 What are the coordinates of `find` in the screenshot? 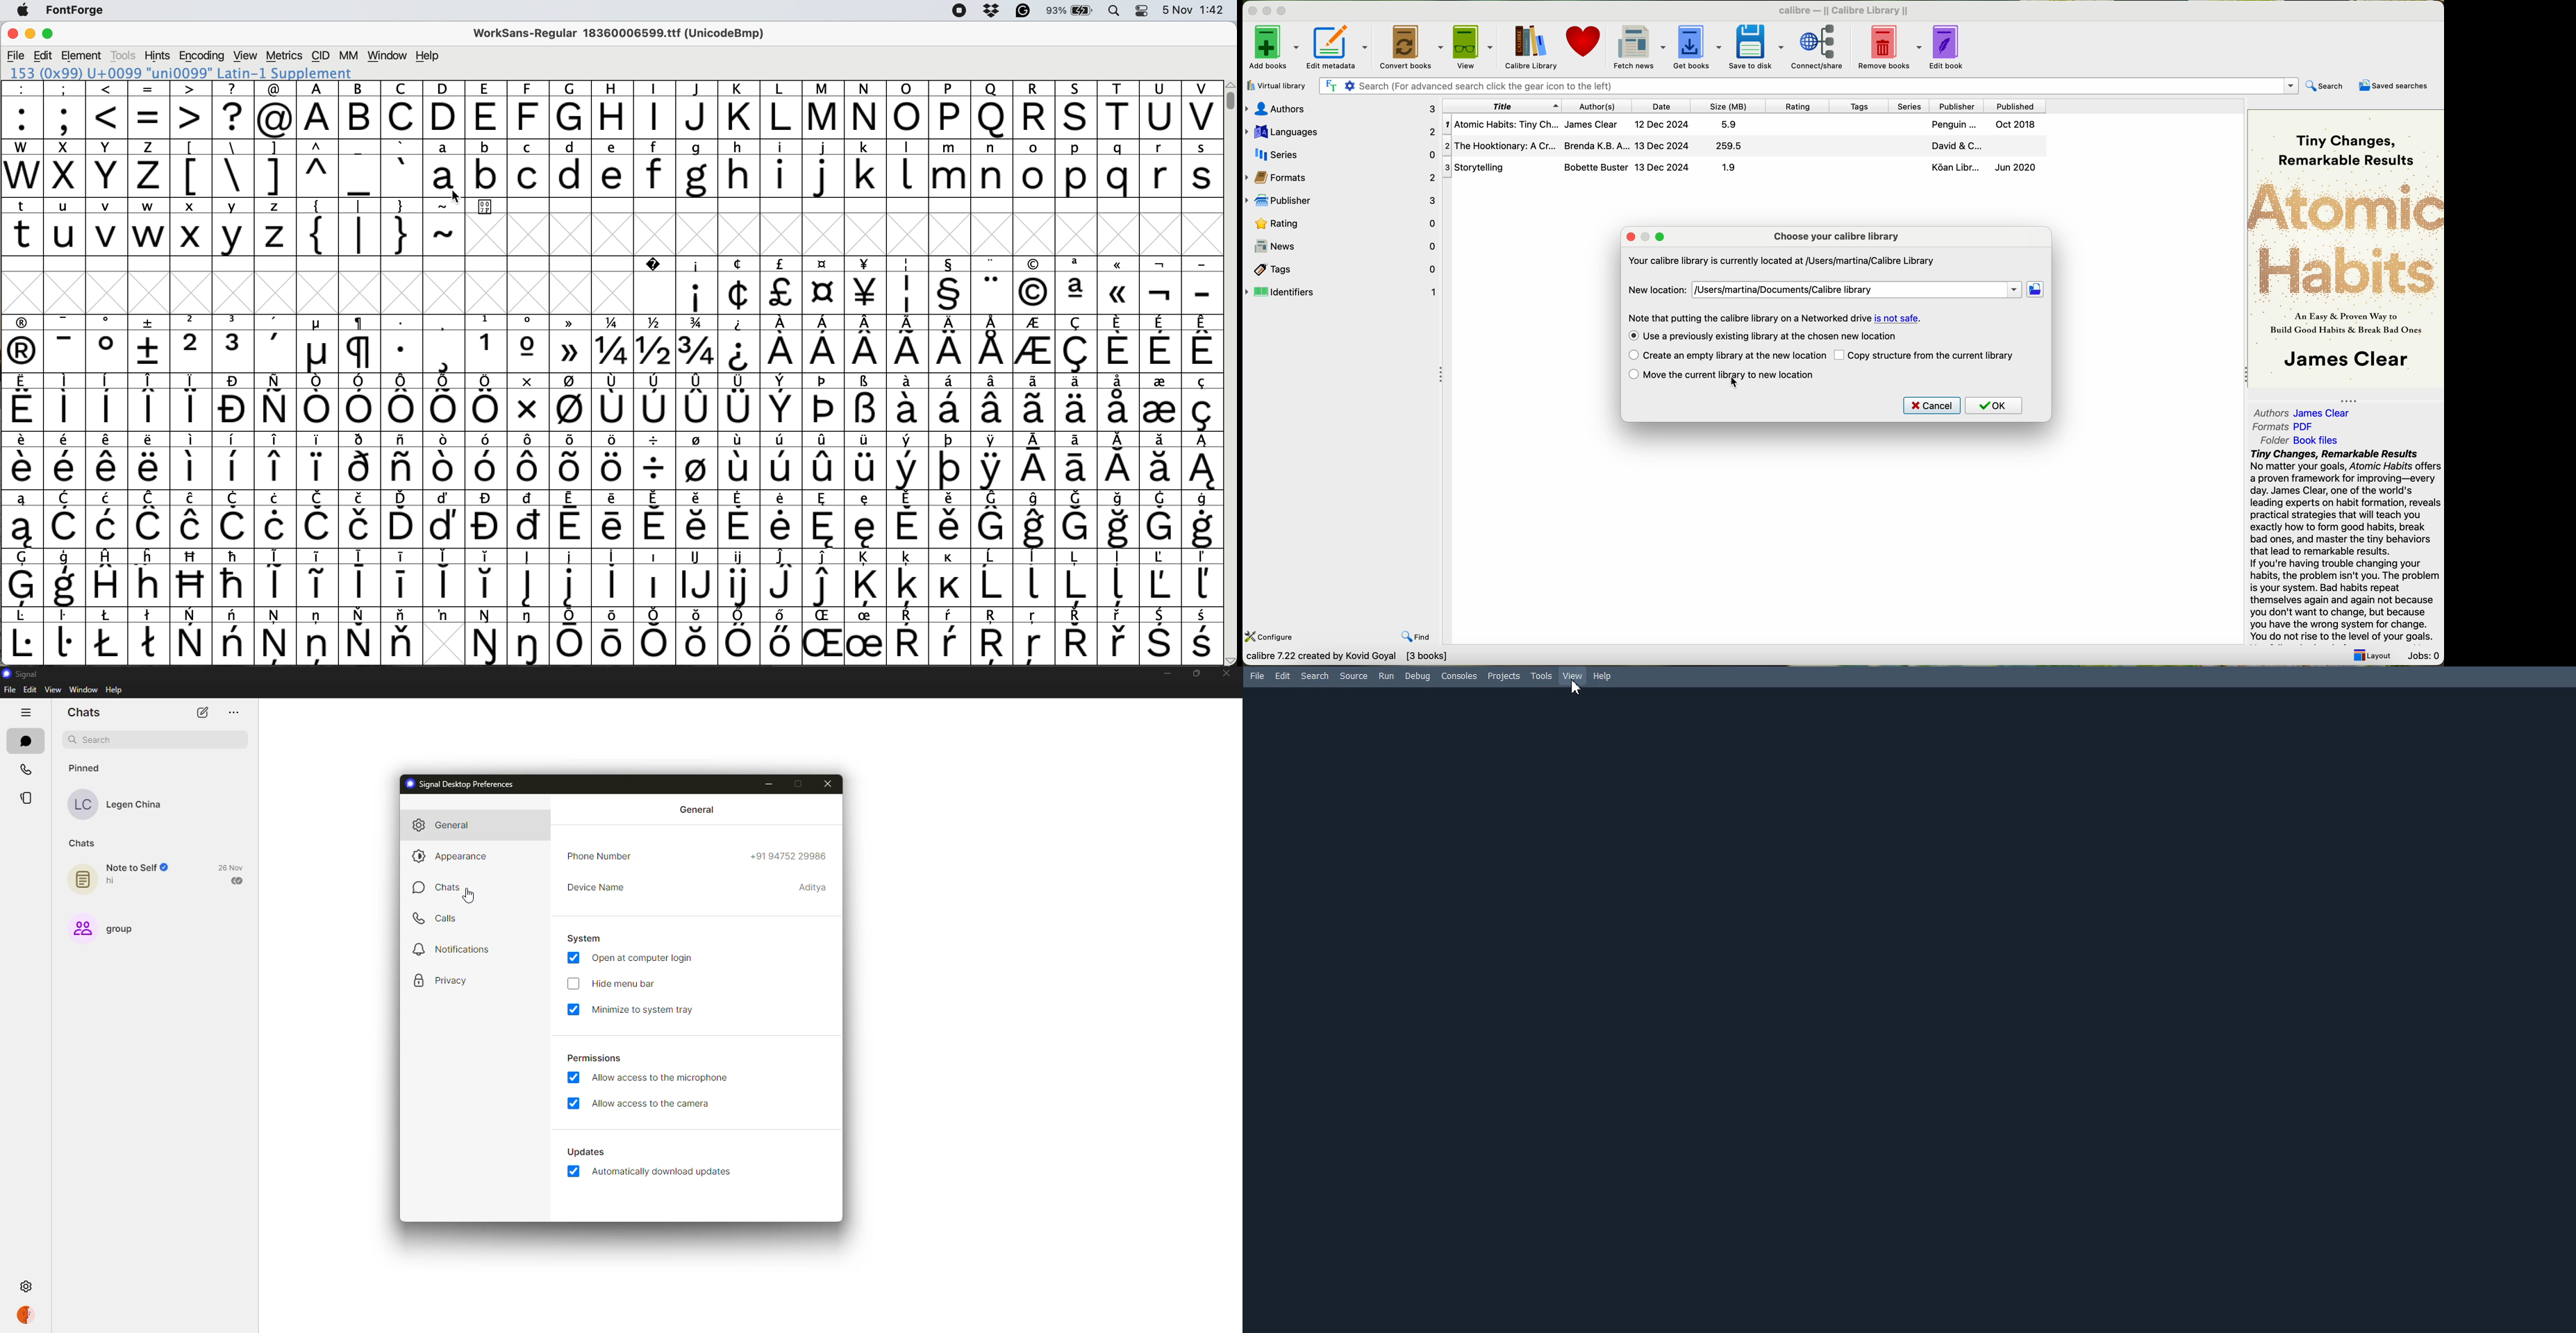 It's located at (1415, 636).